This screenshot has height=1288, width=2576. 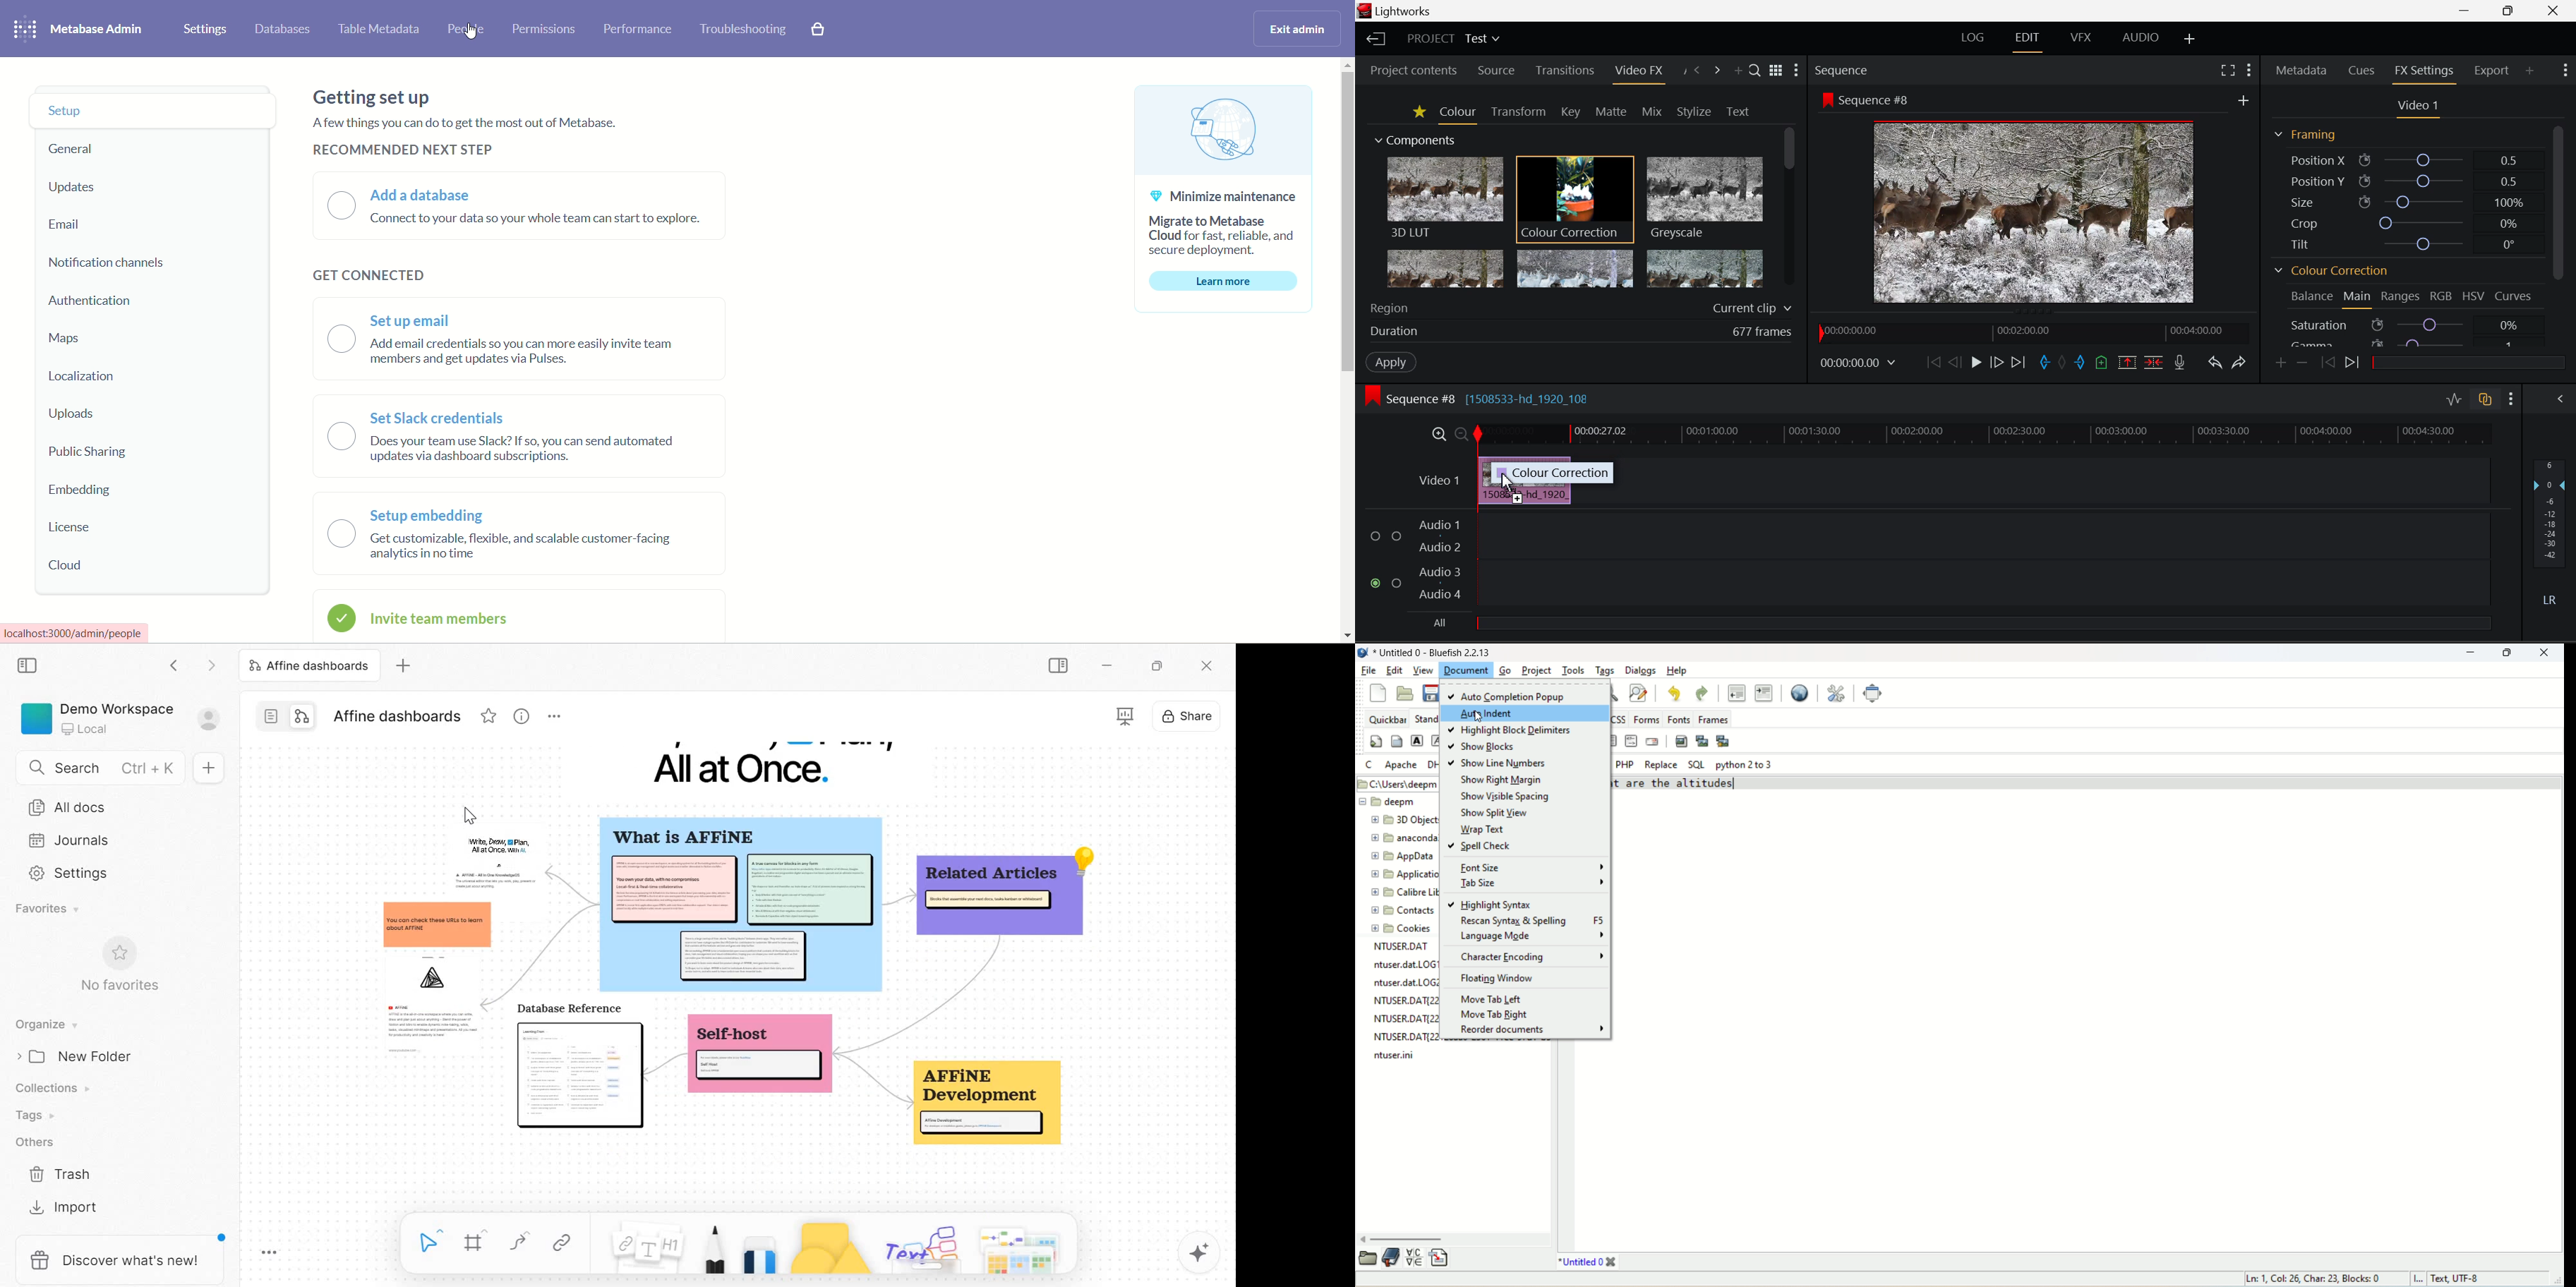 I want to click on Collections, so click(x=53, y=1087).